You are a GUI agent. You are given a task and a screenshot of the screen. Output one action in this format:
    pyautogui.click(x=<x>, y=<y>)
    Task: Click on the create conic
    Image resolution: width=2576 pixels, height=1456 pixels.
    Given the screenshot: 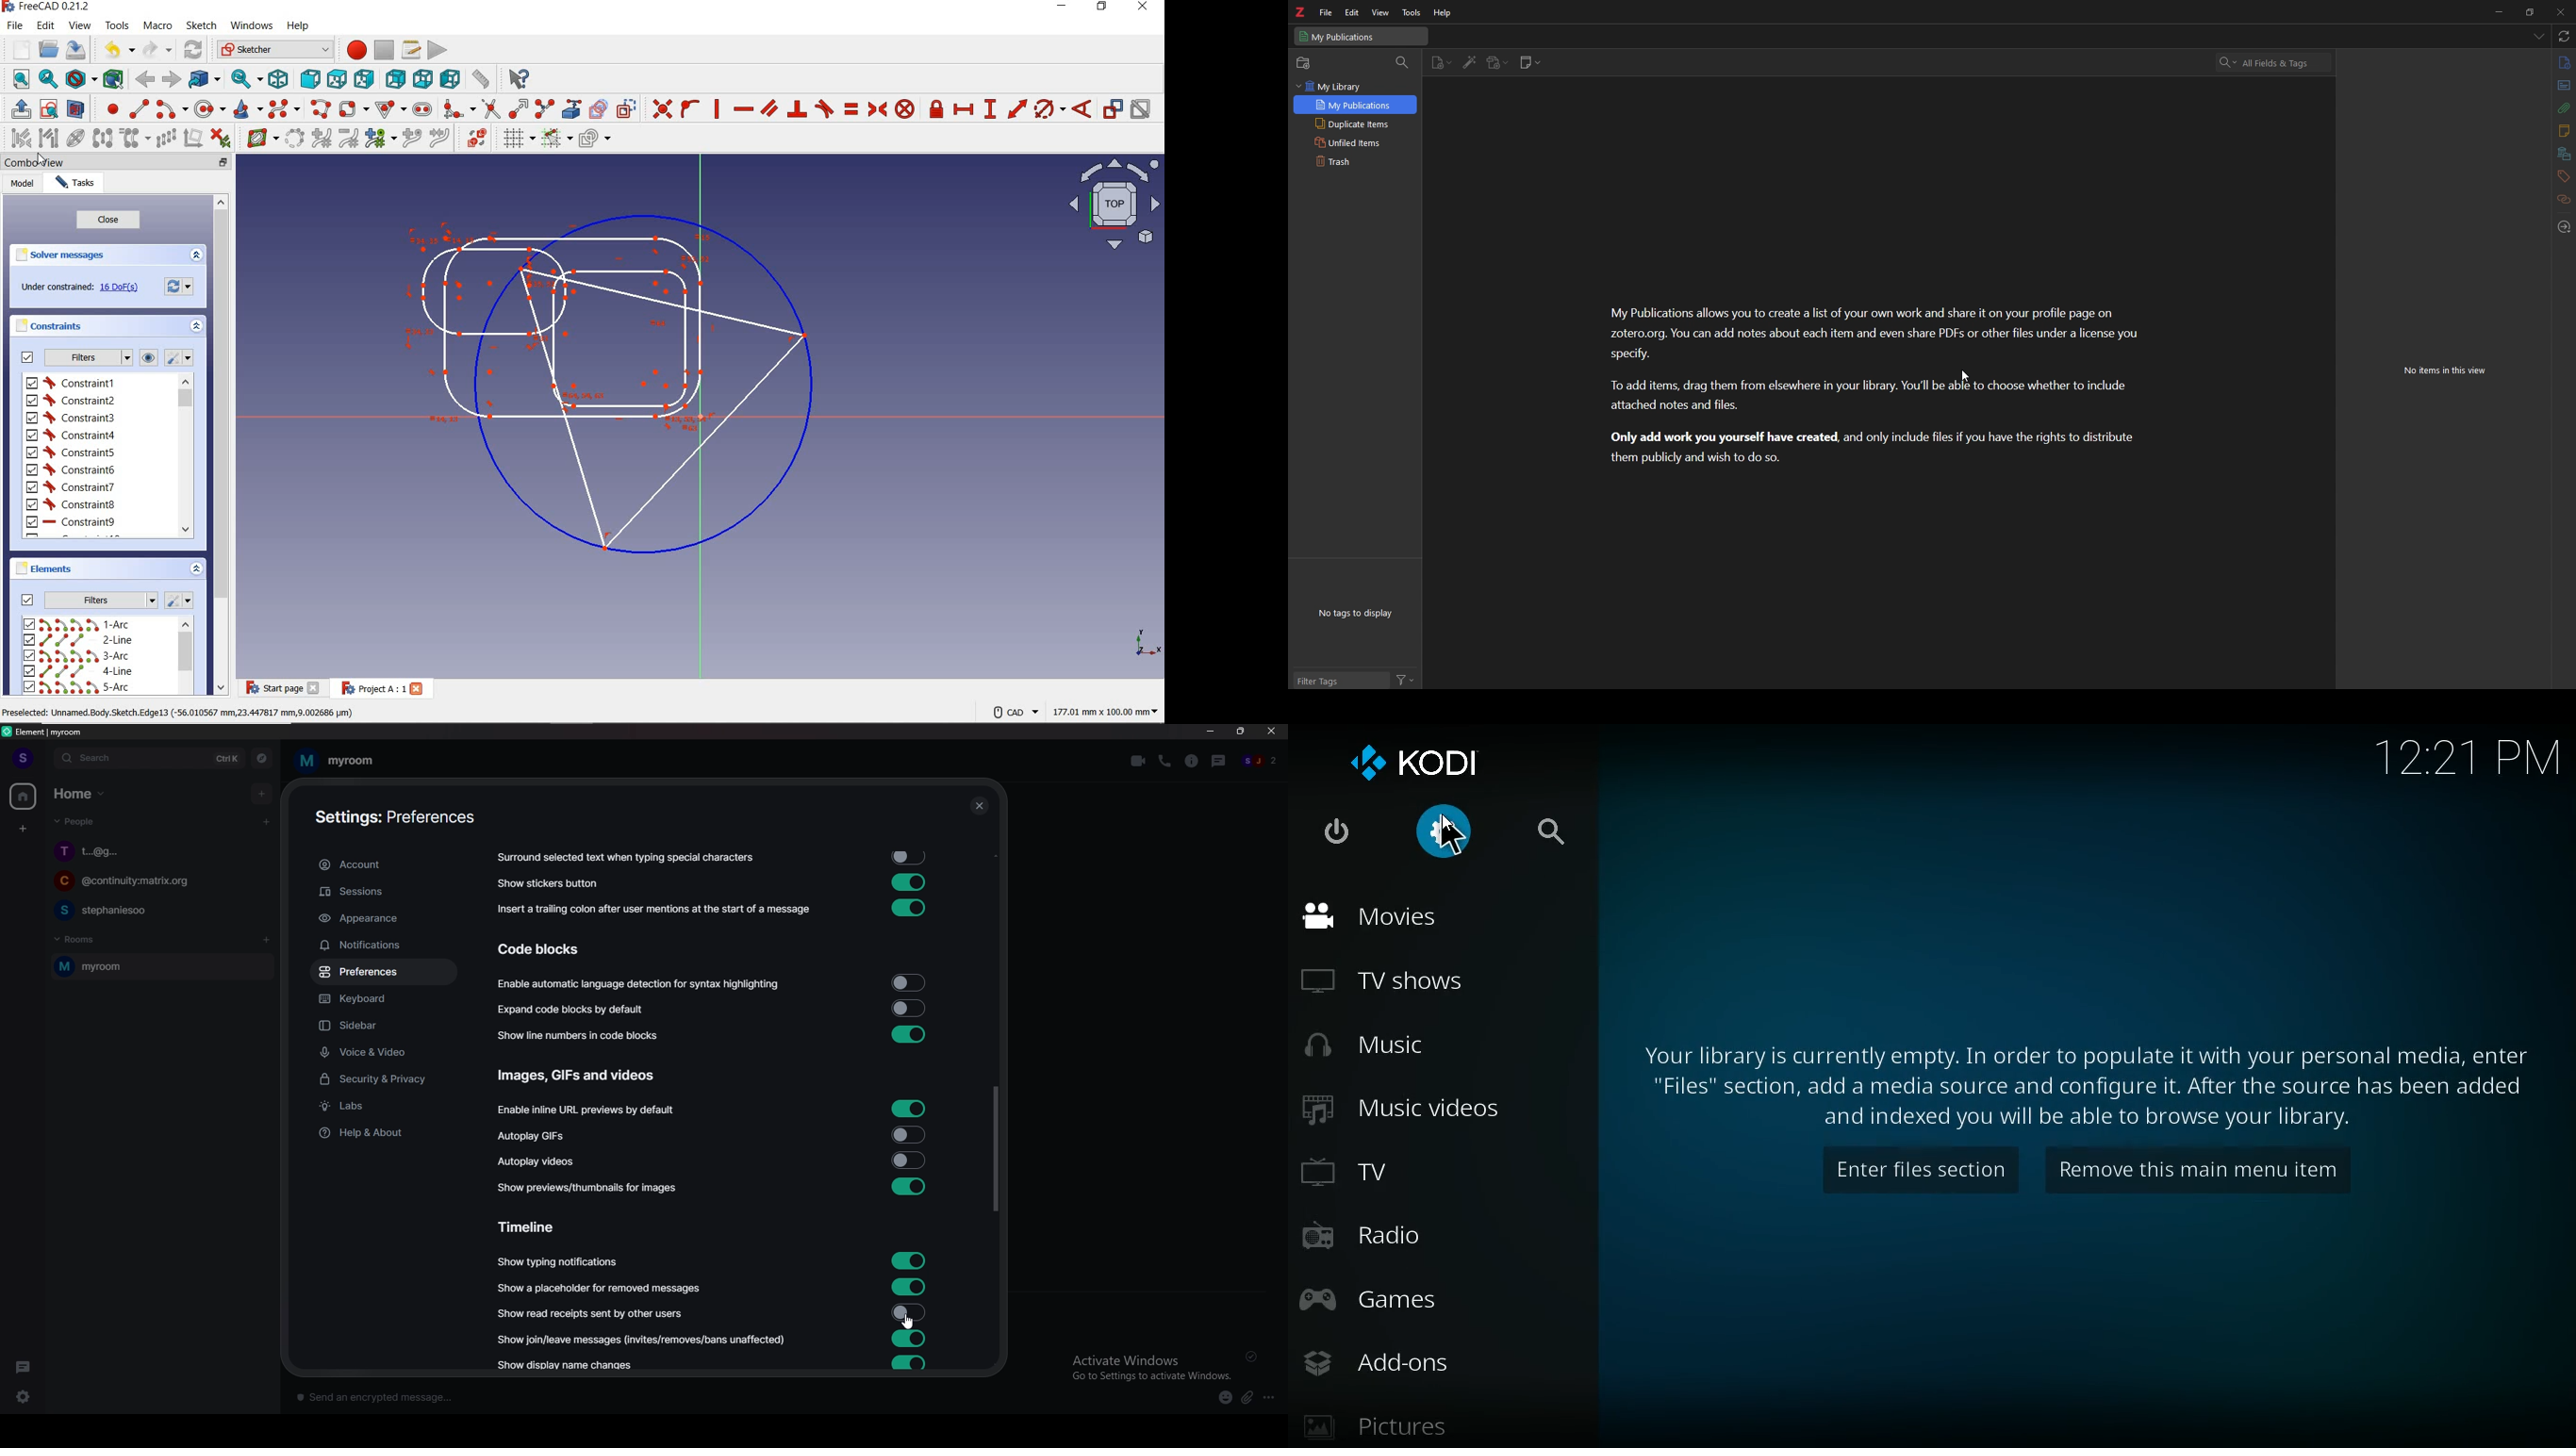 What is the action you would take?
    pyautogui.click(x=245, y=109)
    